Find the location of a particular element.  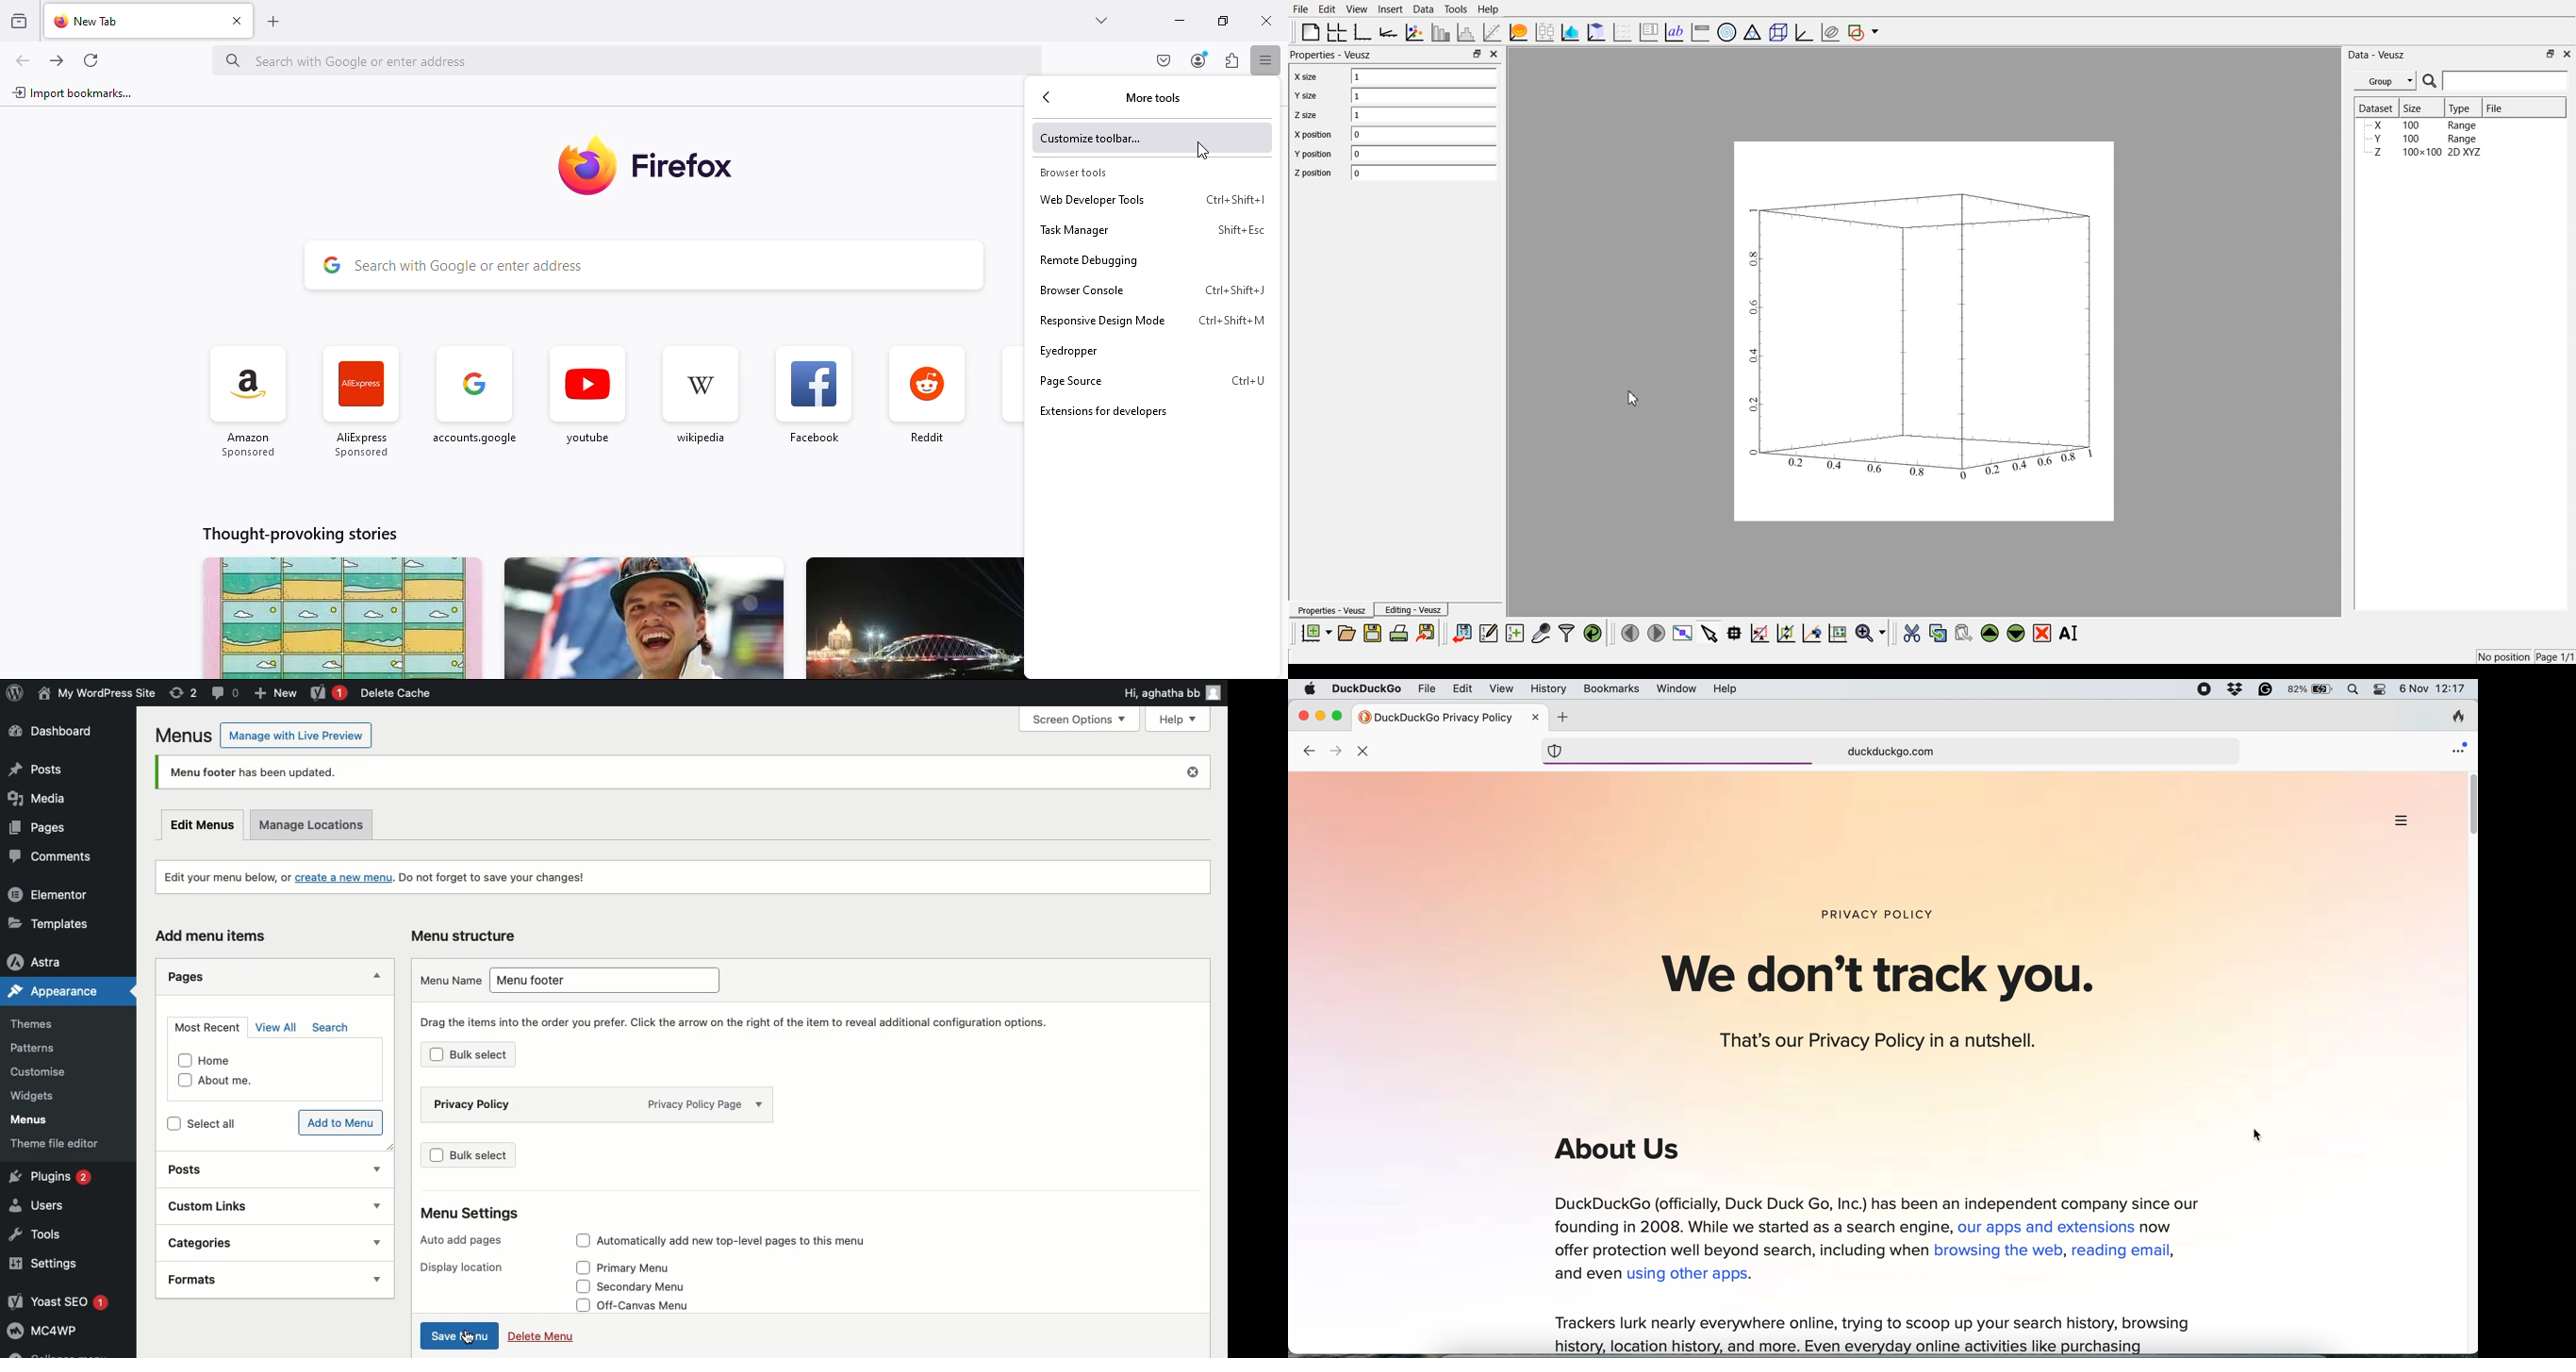

save to pocket is located at coordinates (1164, 60).